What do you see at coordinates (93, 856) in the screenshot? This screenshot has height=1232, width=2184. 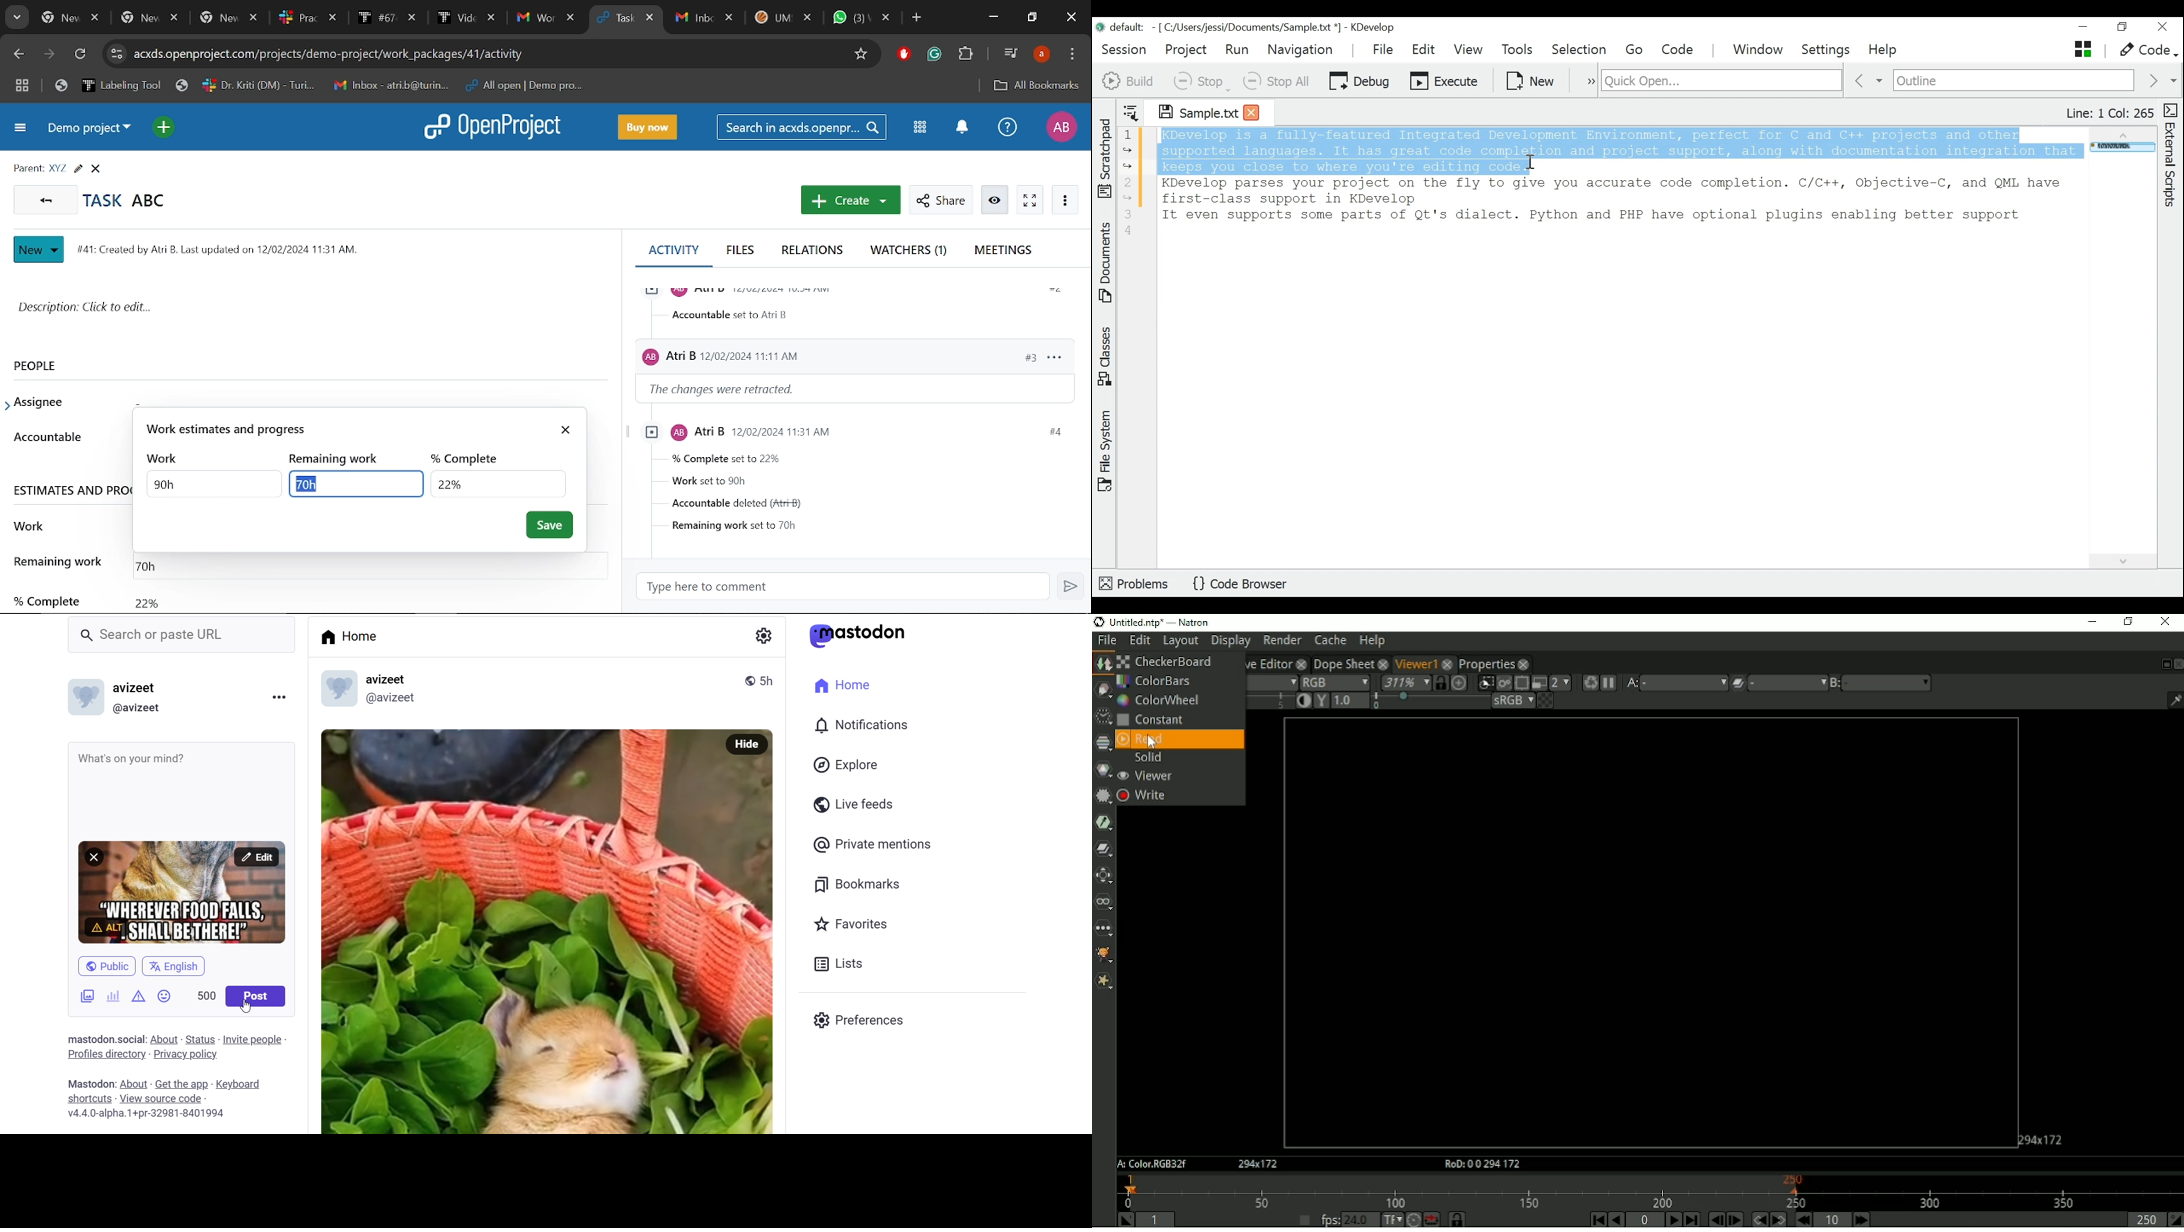 I see `close` at bounding box center [93, 856].